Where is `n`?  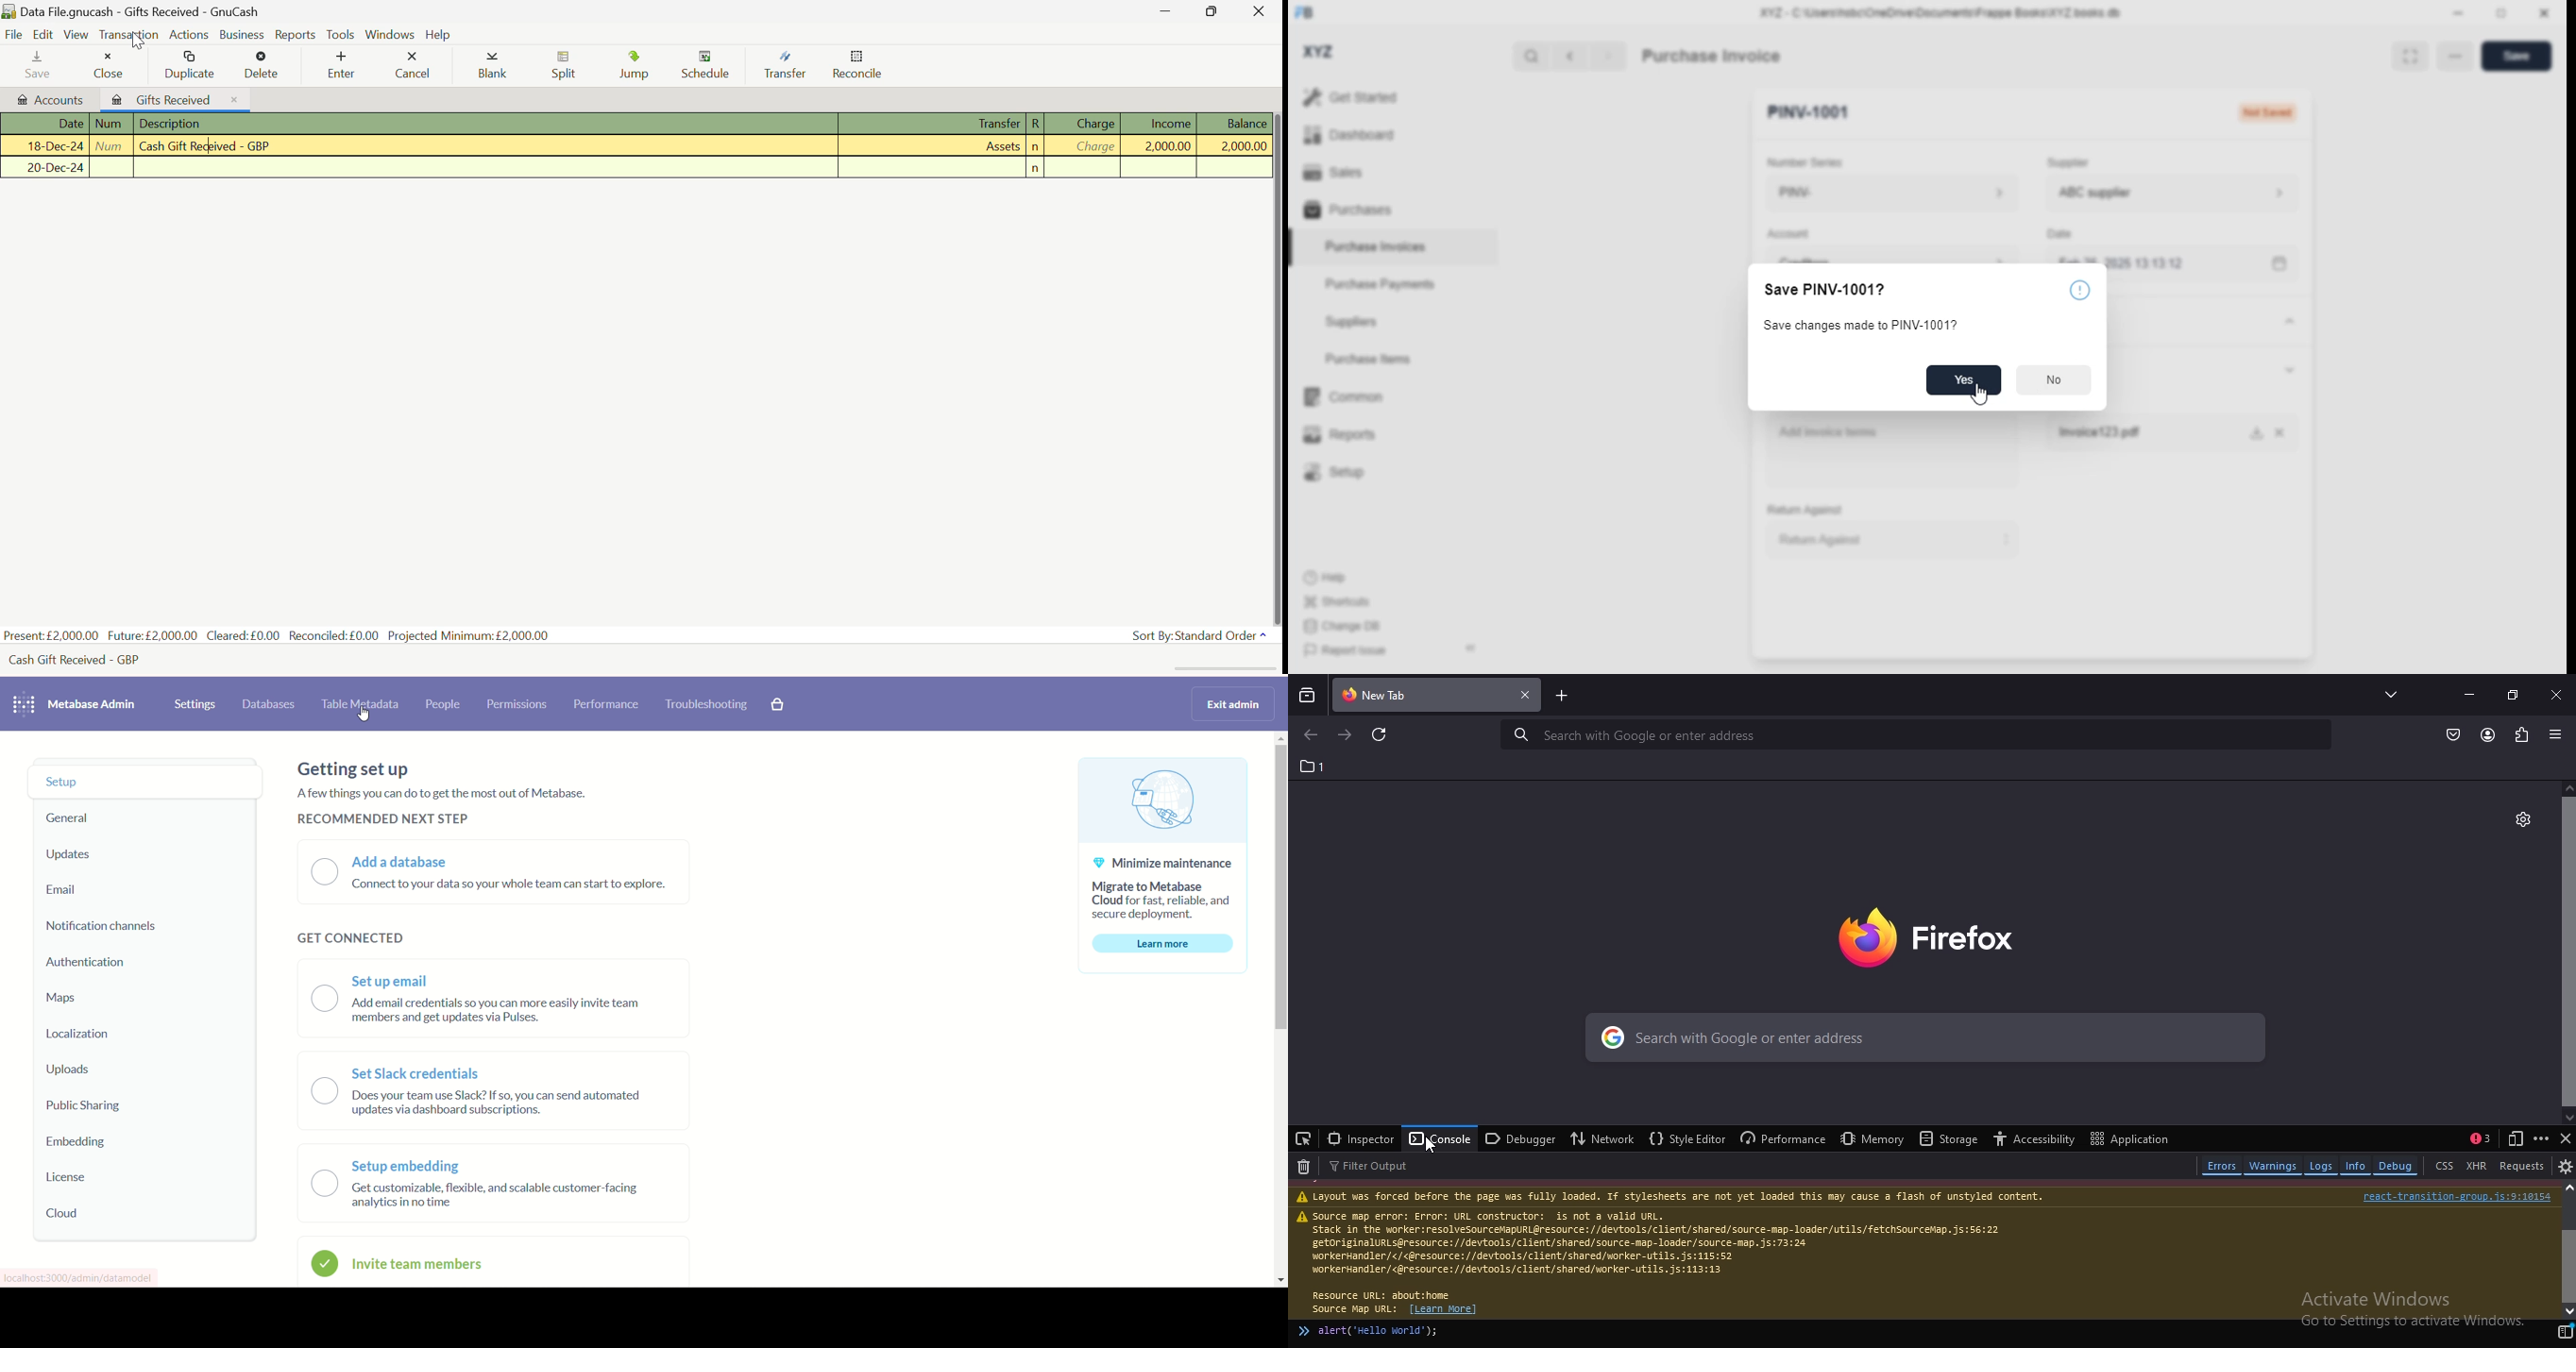 n is located at coordinates (1036, 168).